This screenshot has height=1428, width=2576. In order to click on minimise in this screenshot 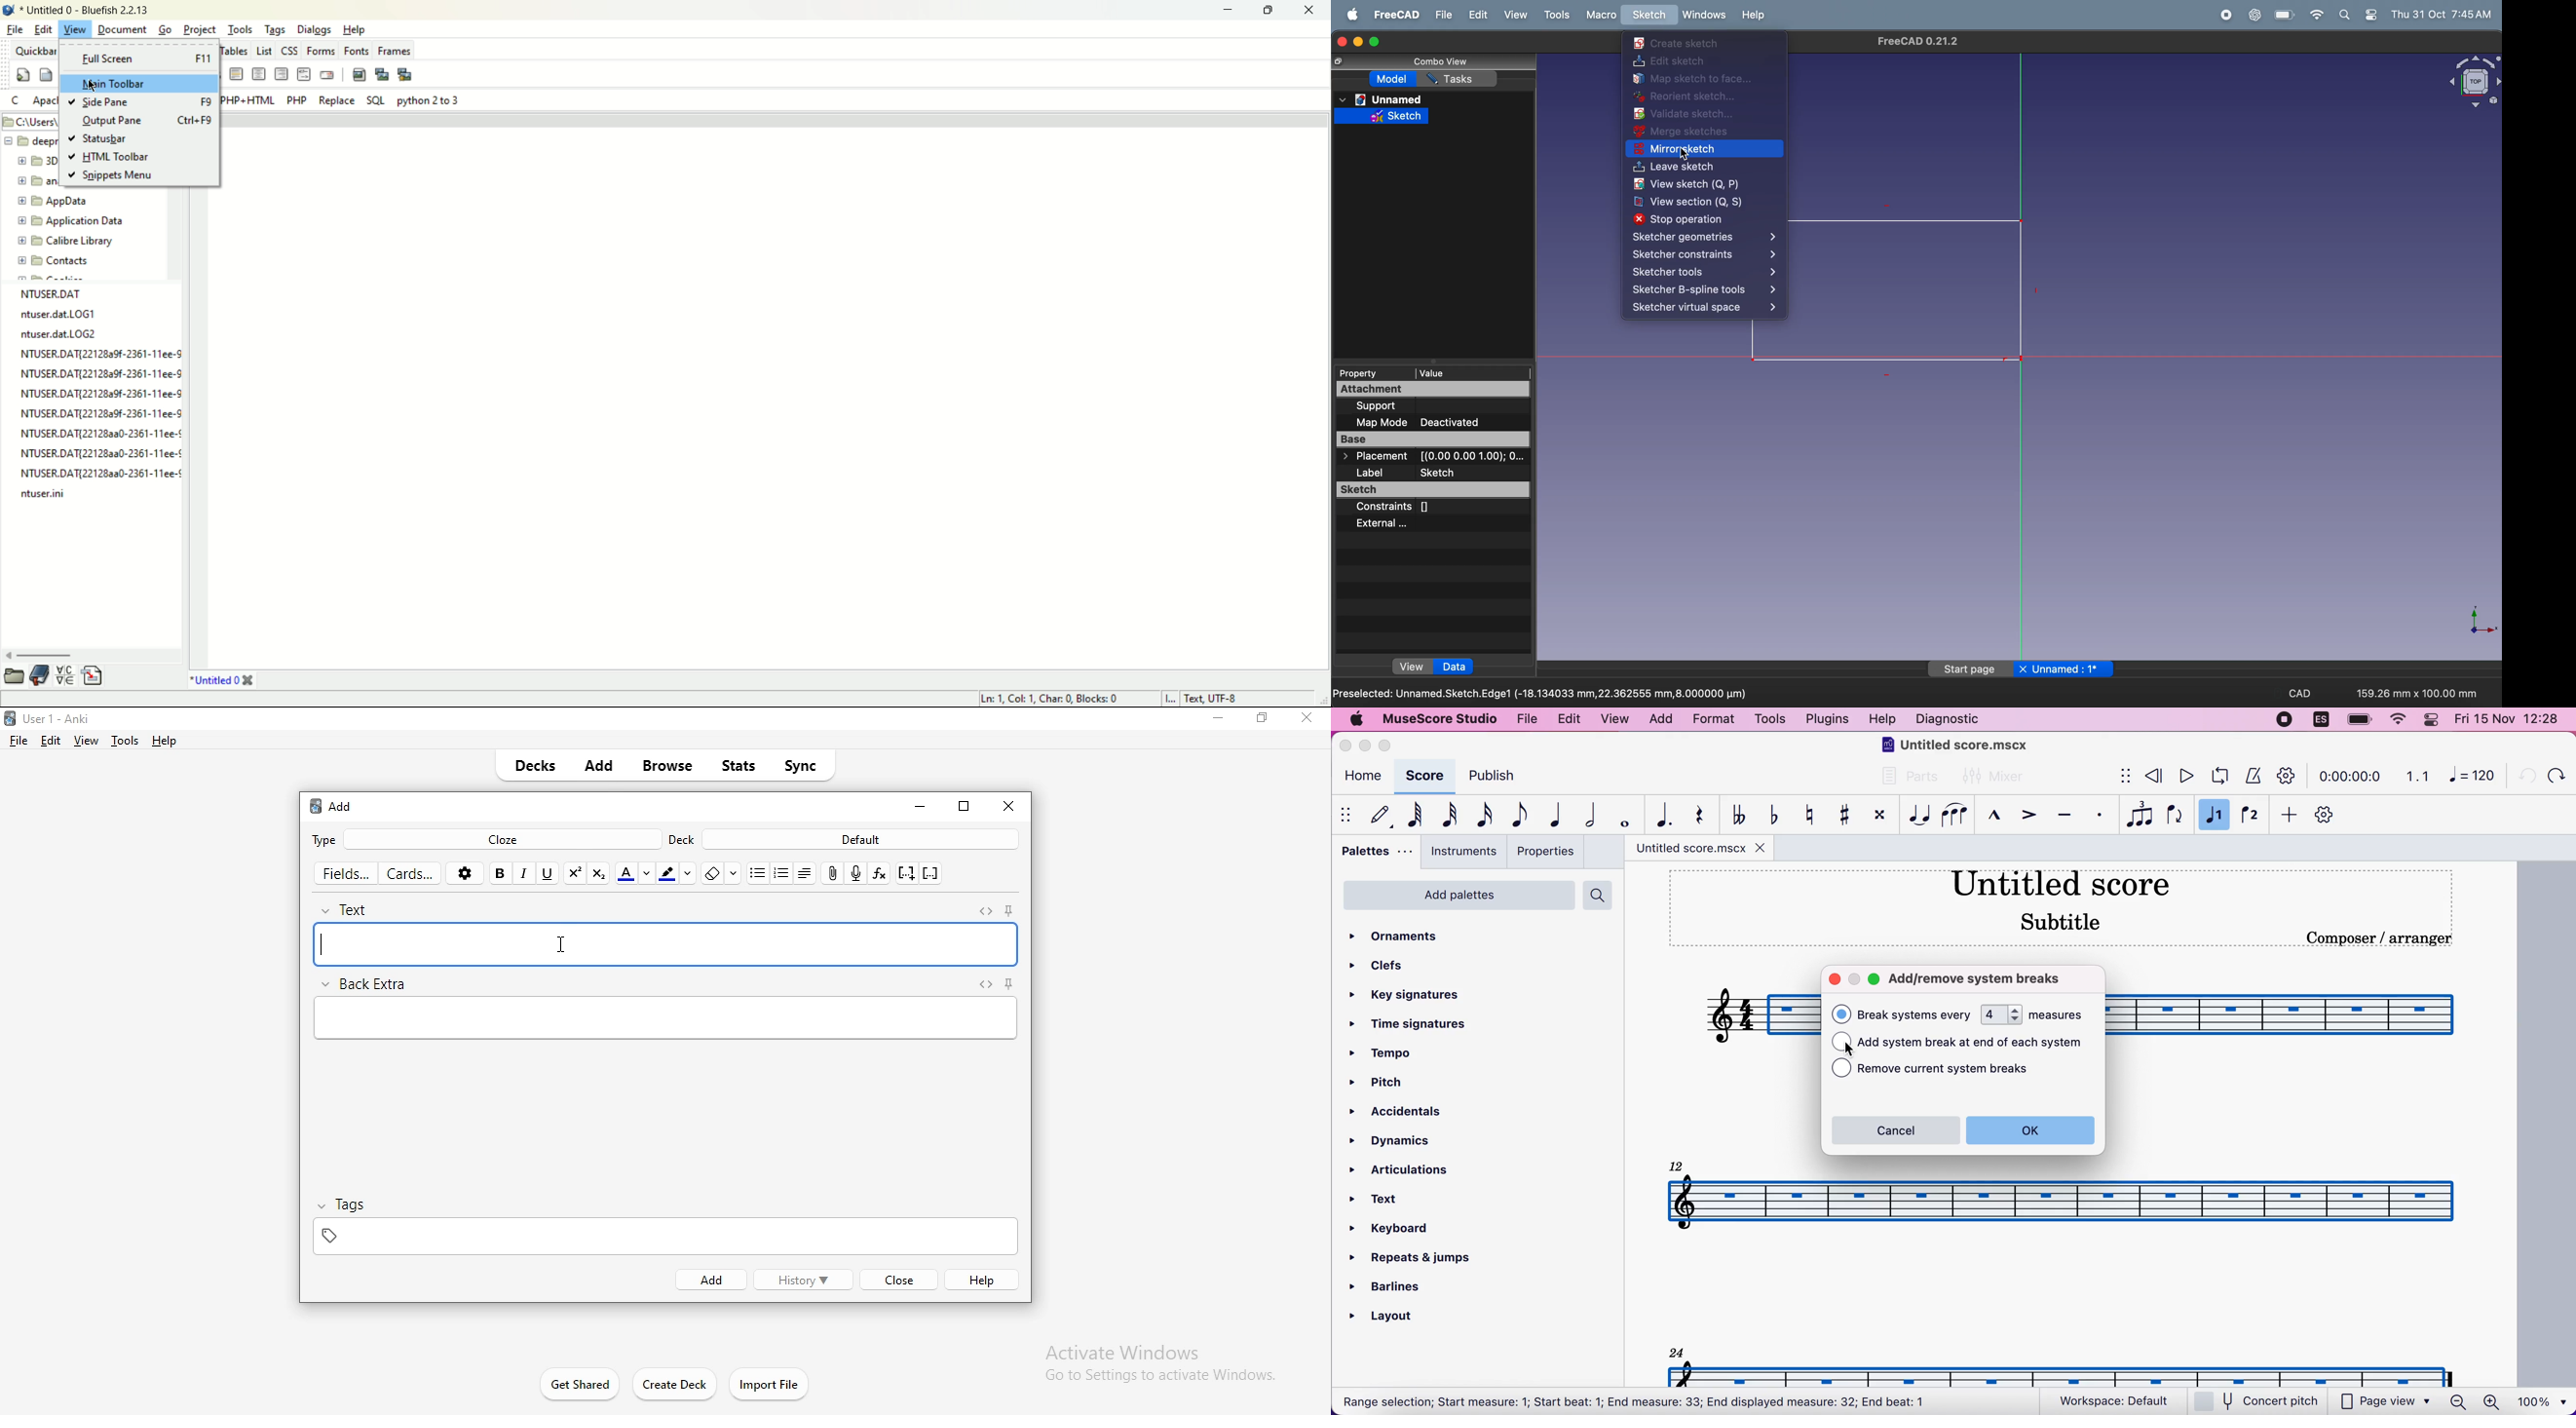, I will do `click(1217, 721)`.